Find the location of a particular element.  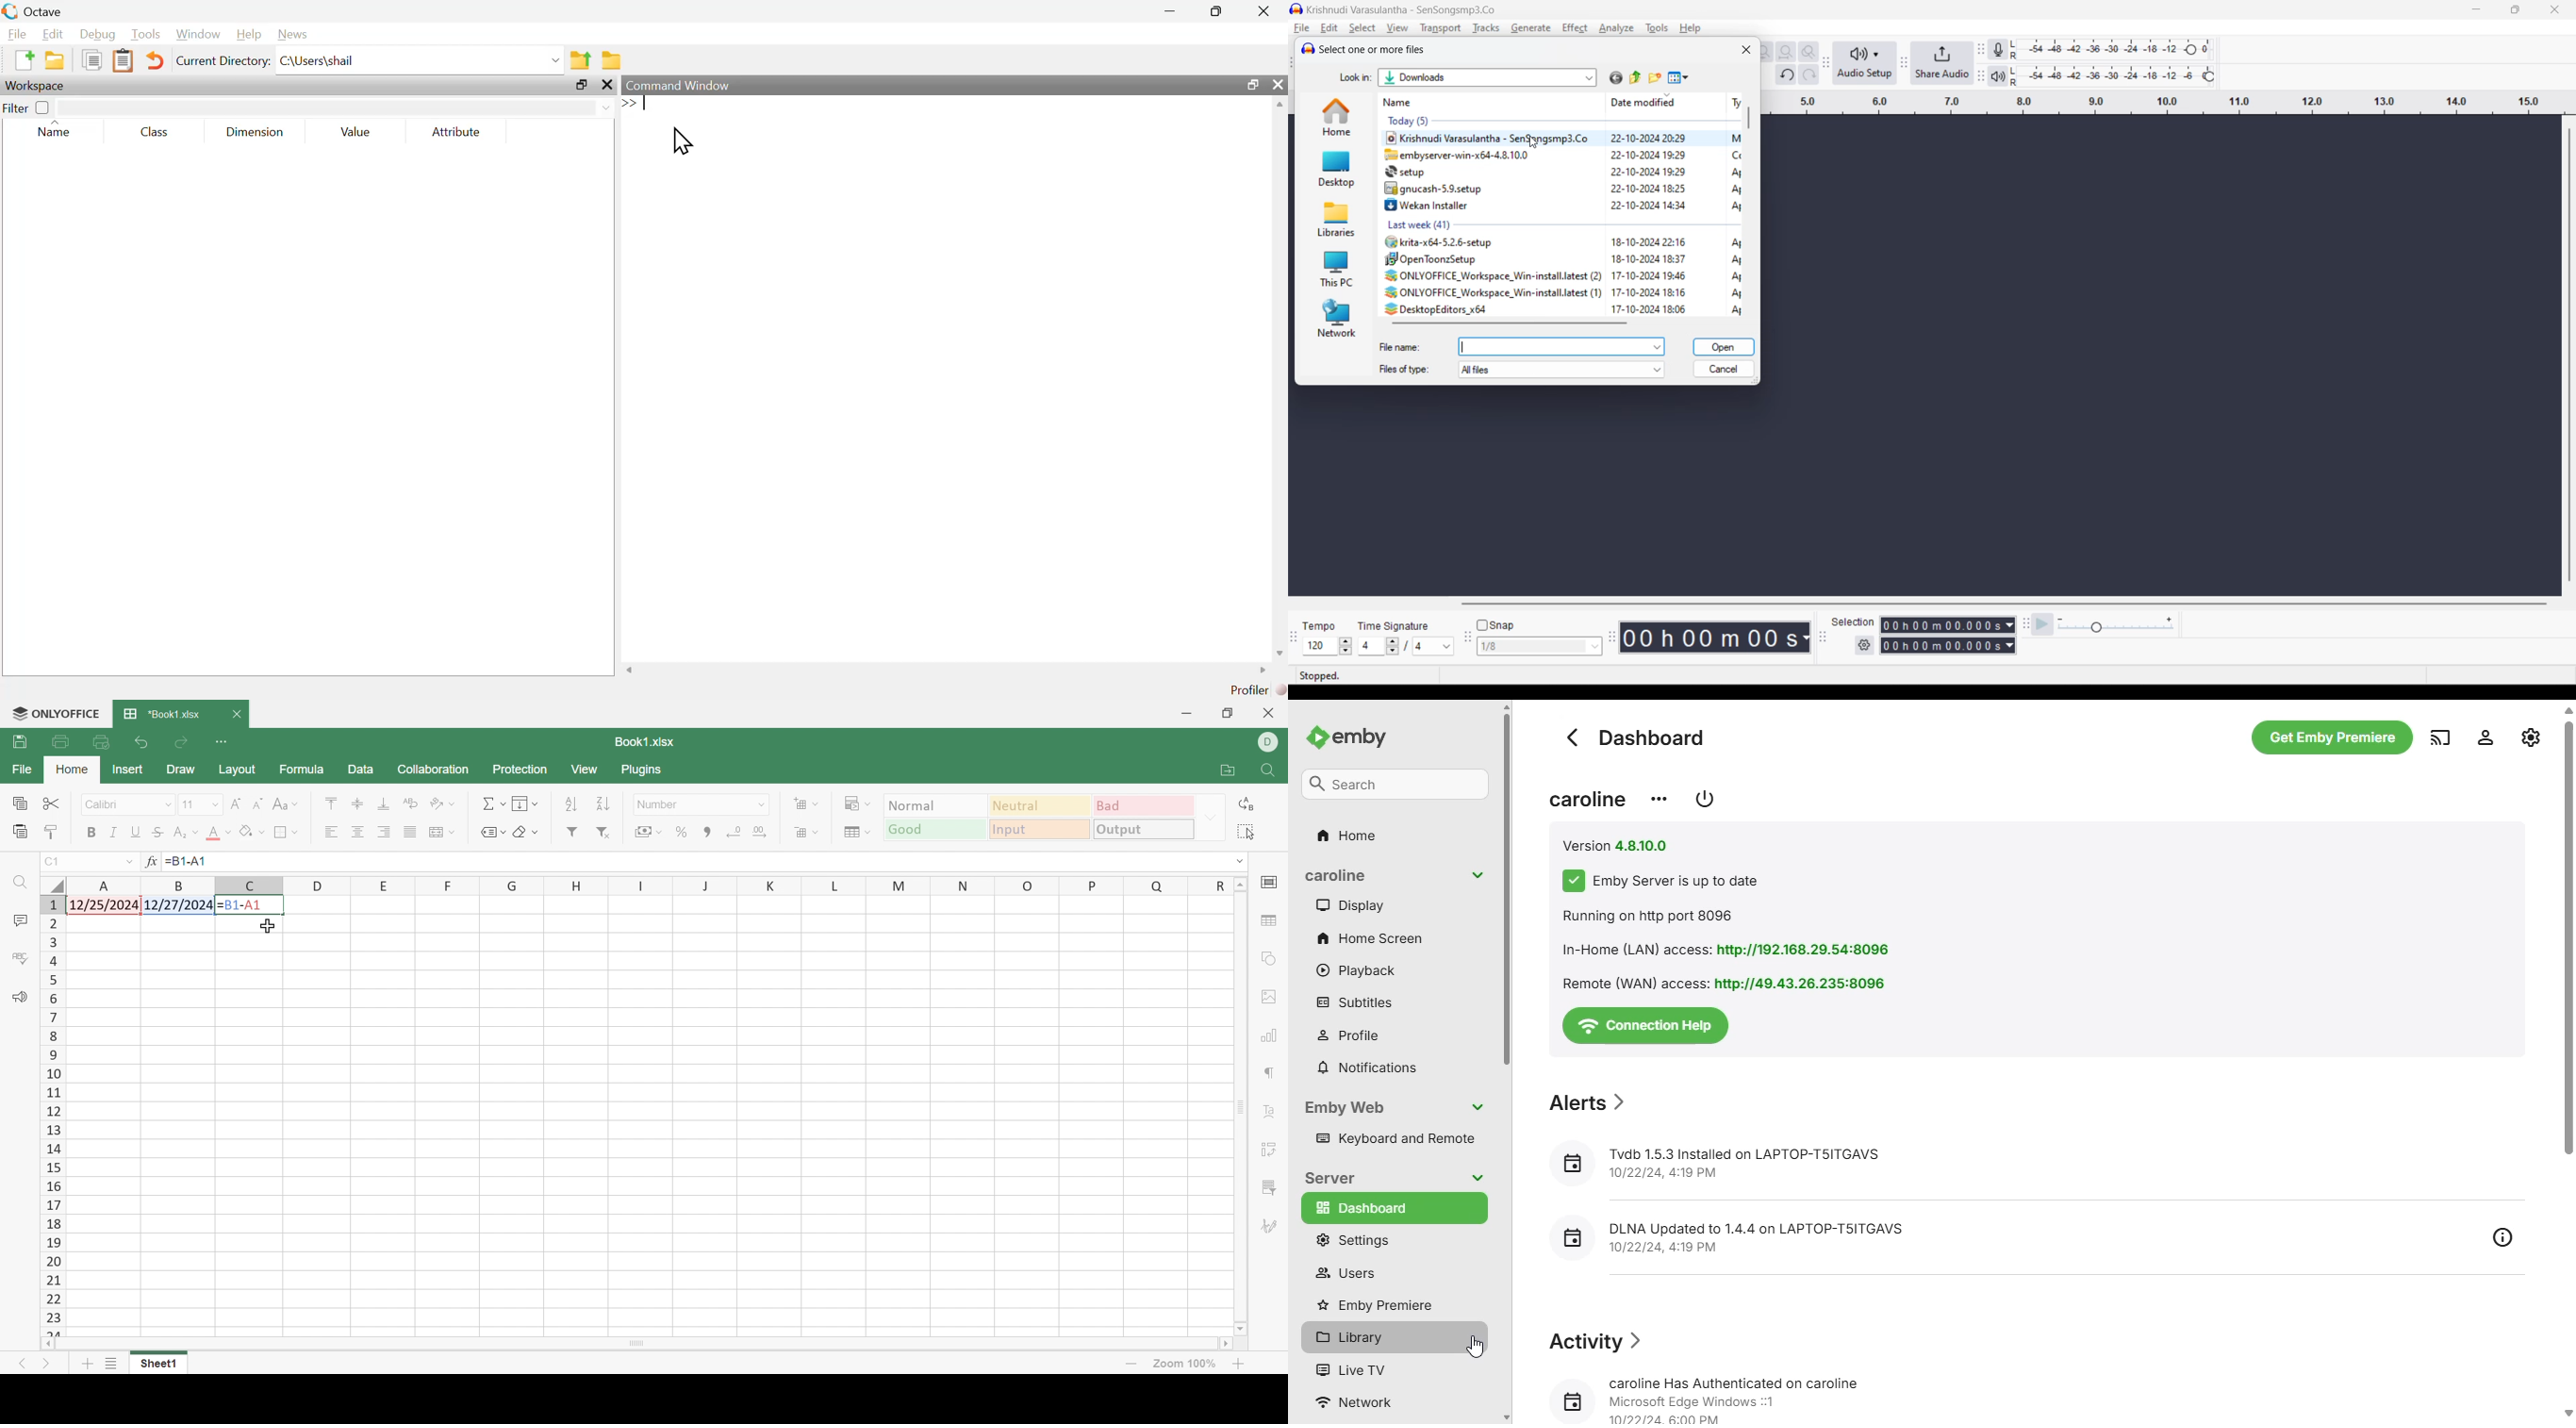

Undo is located at coordinates (138, 744).